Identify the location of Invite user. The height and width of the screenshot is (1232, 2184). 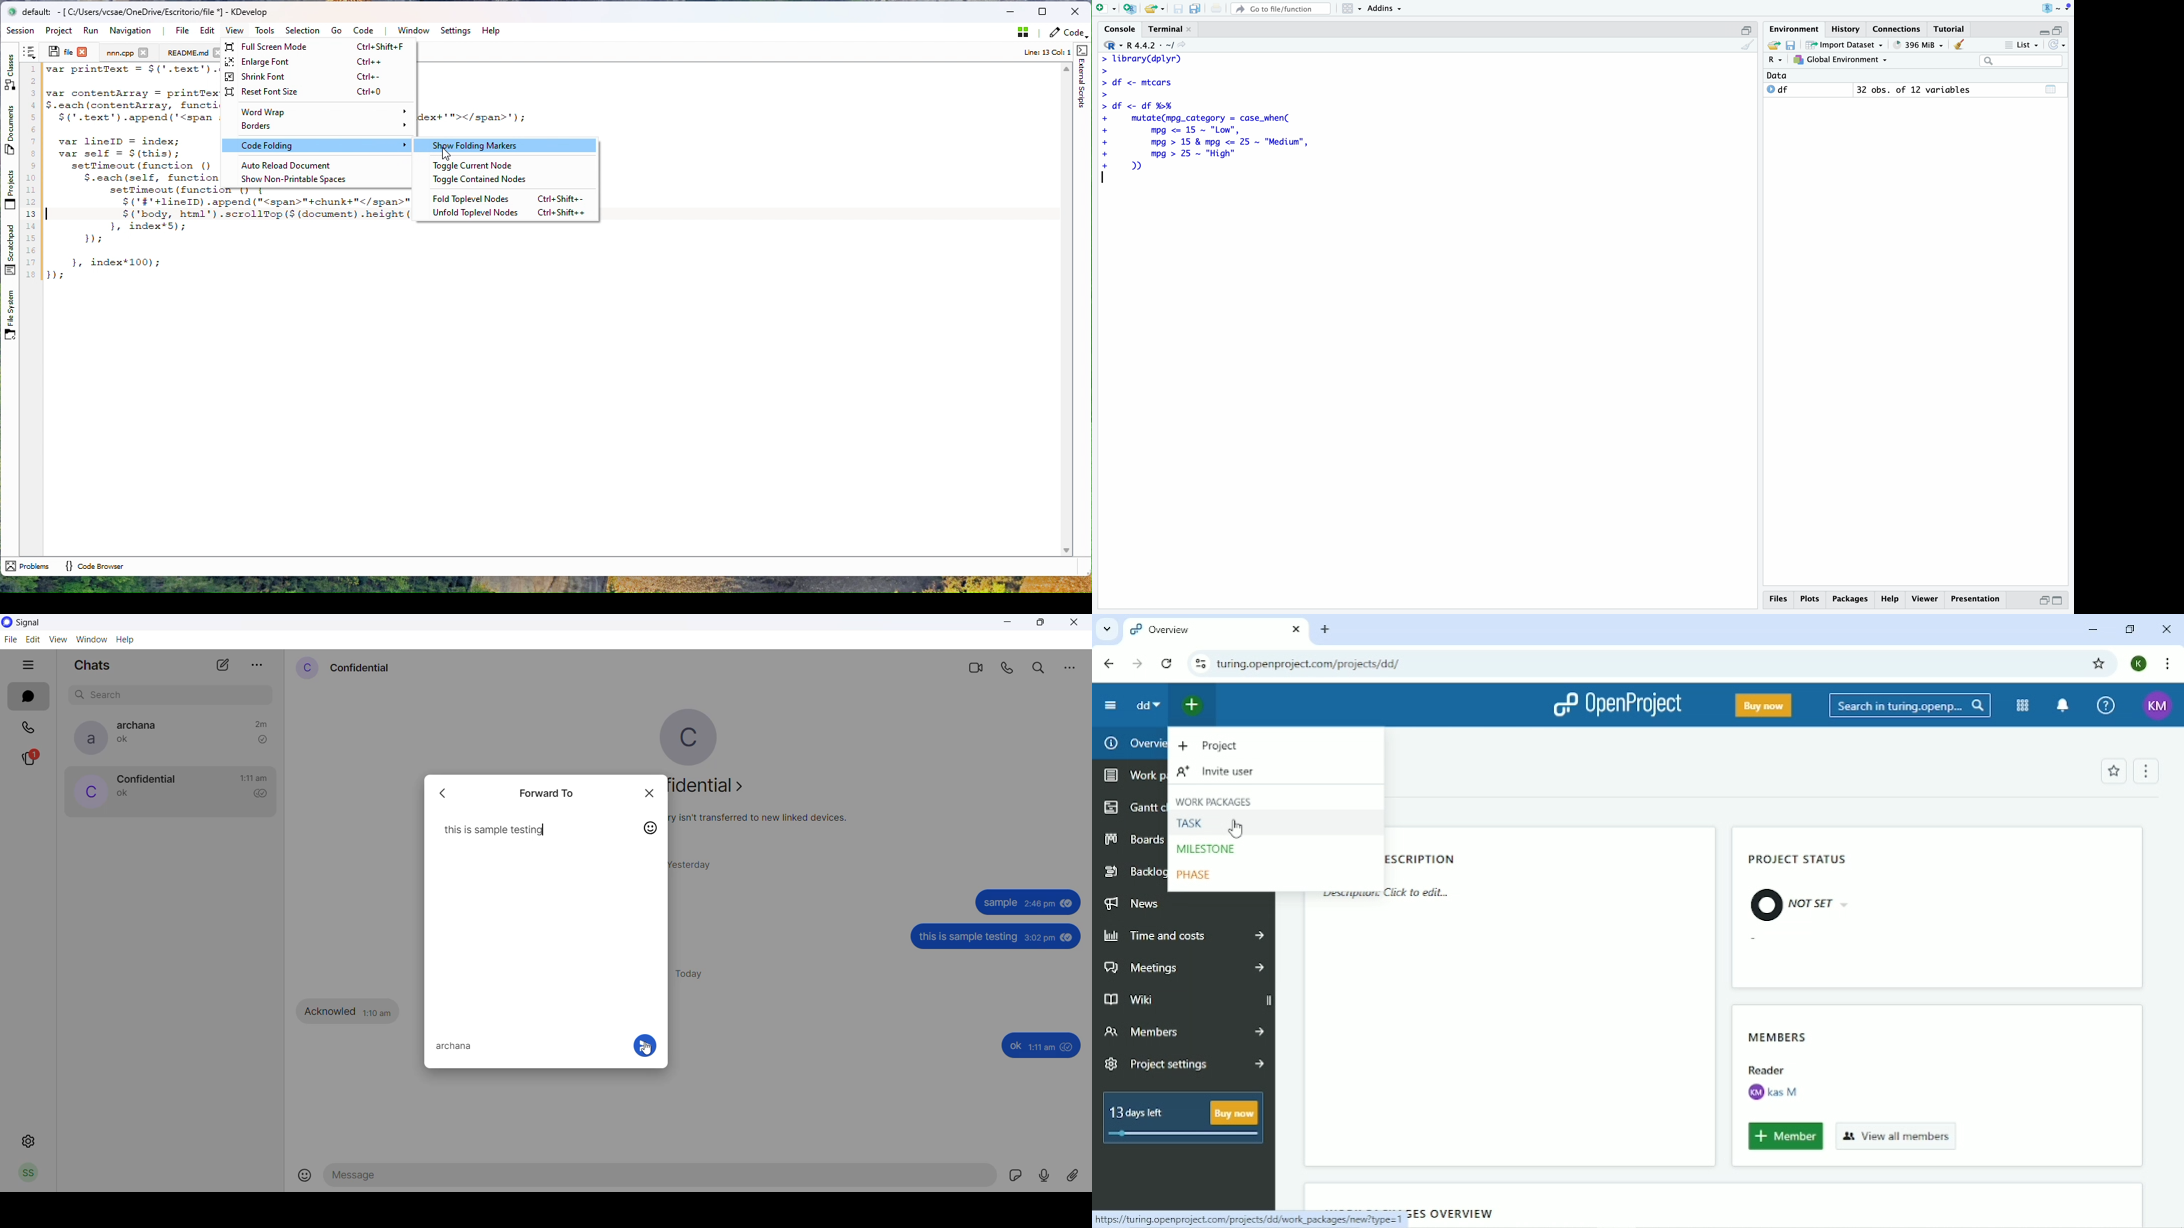
(1218, 772).